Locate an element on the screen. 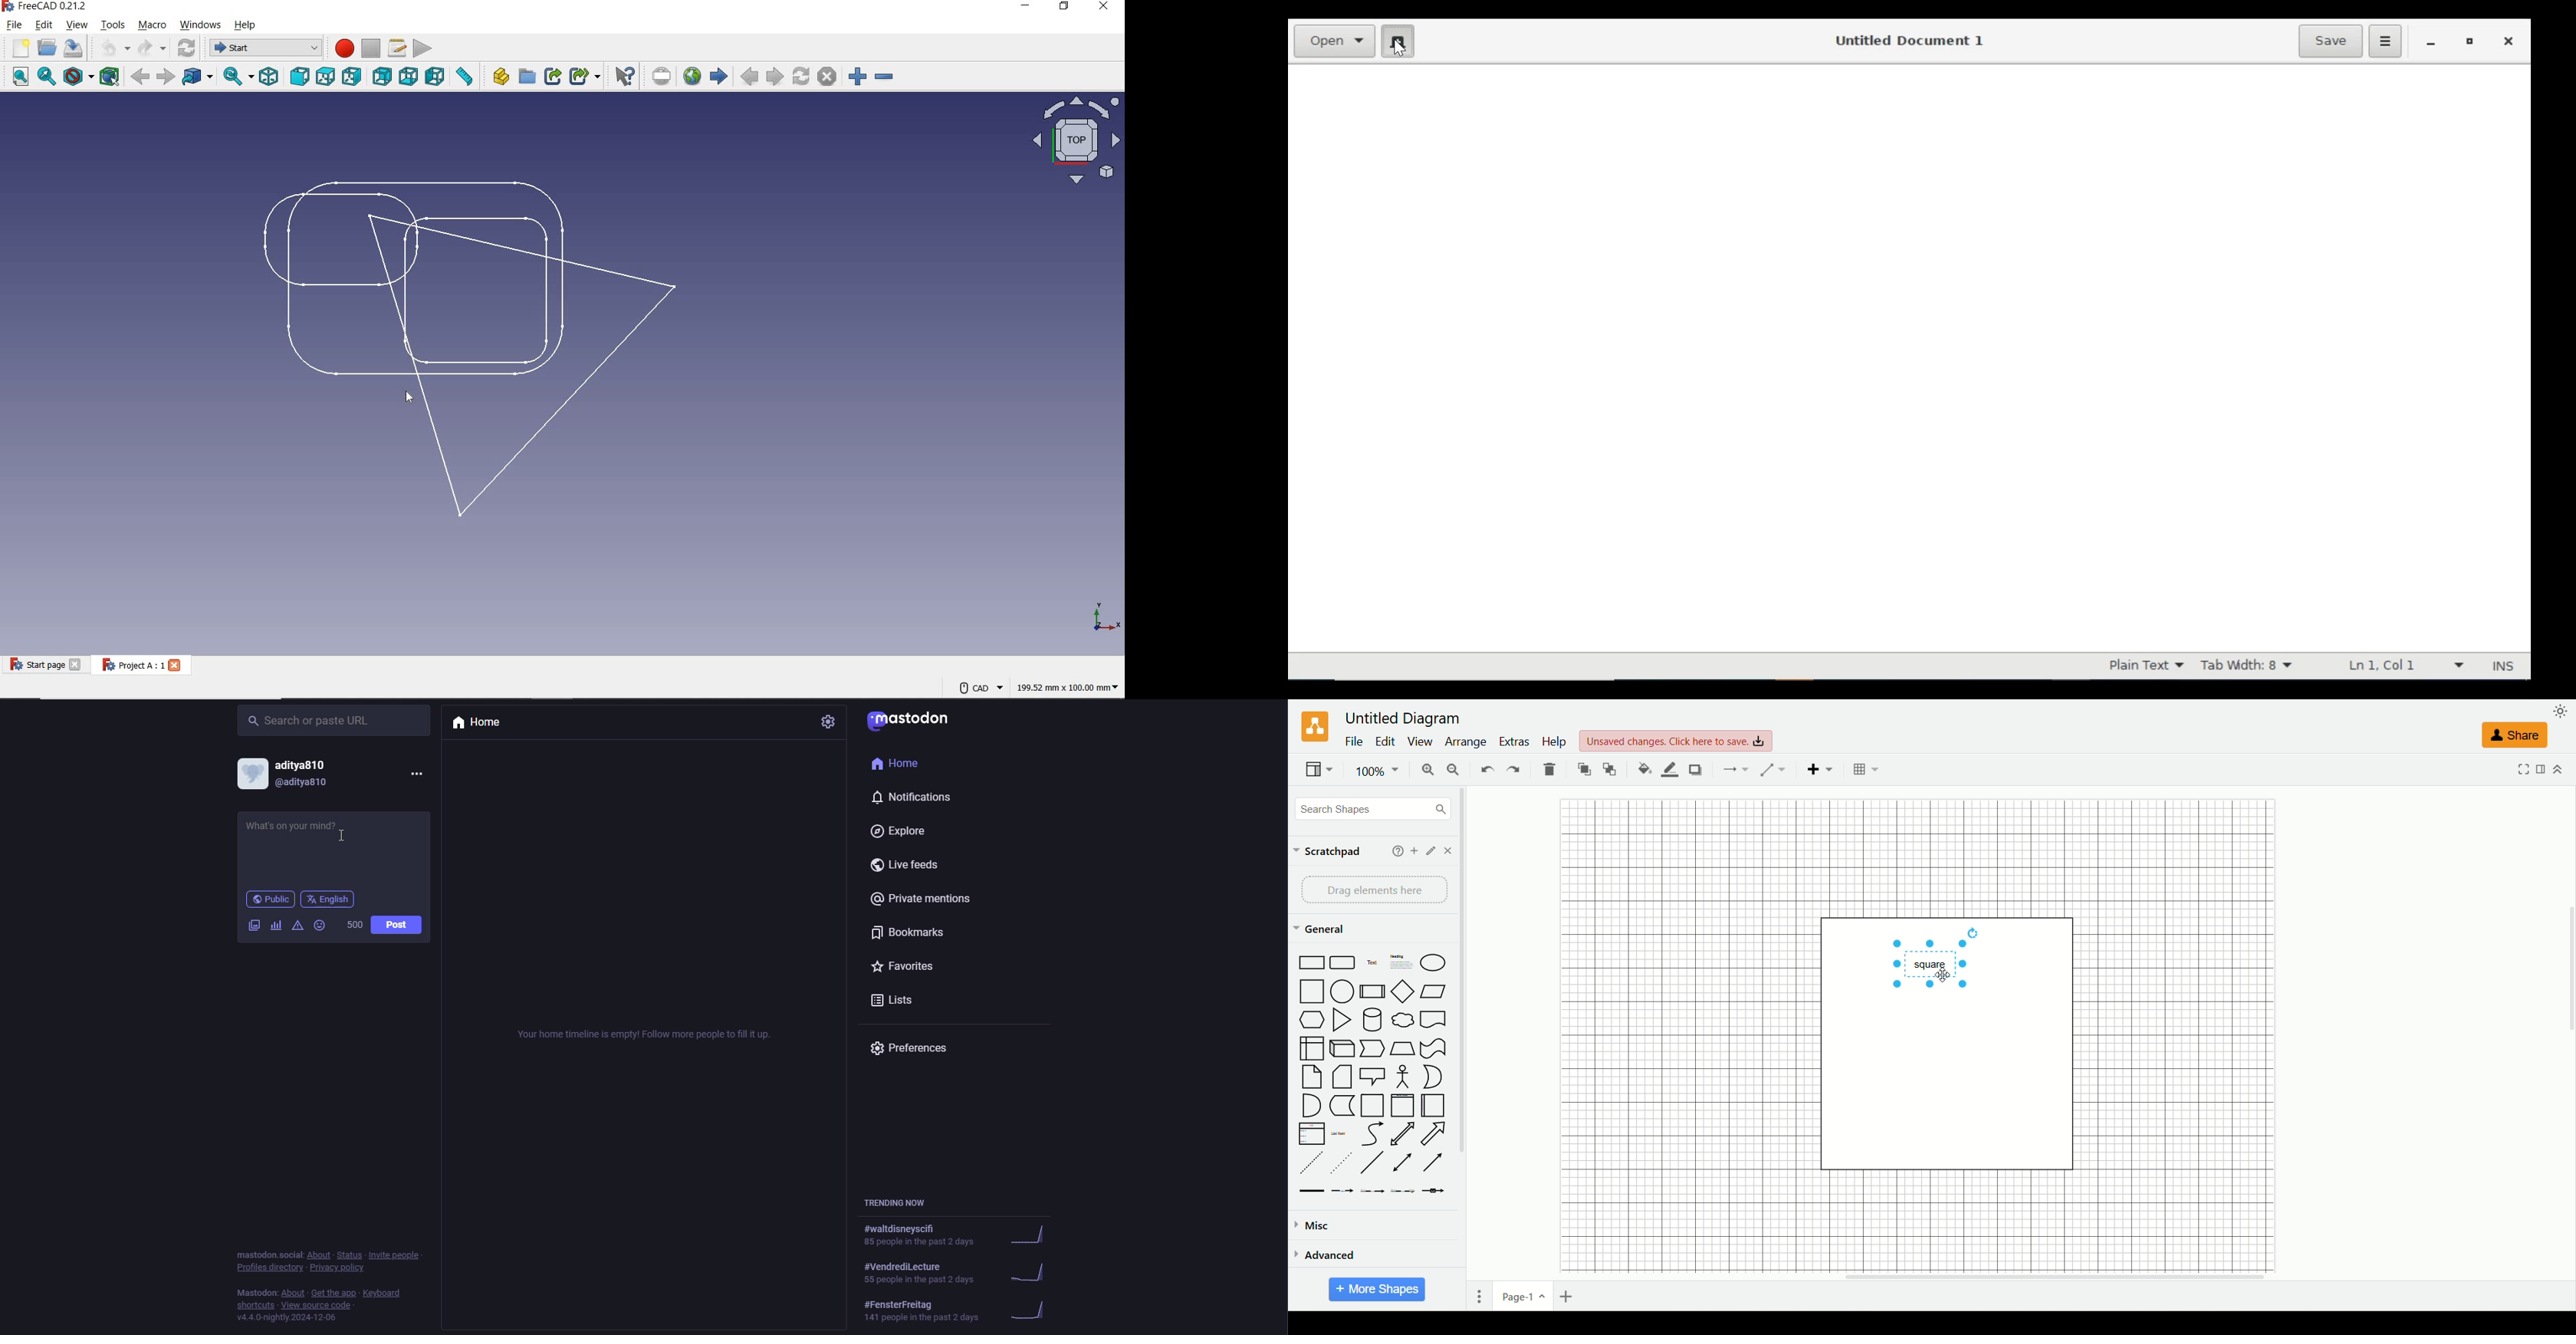  shapes is located at coordinates (1371, 1072).